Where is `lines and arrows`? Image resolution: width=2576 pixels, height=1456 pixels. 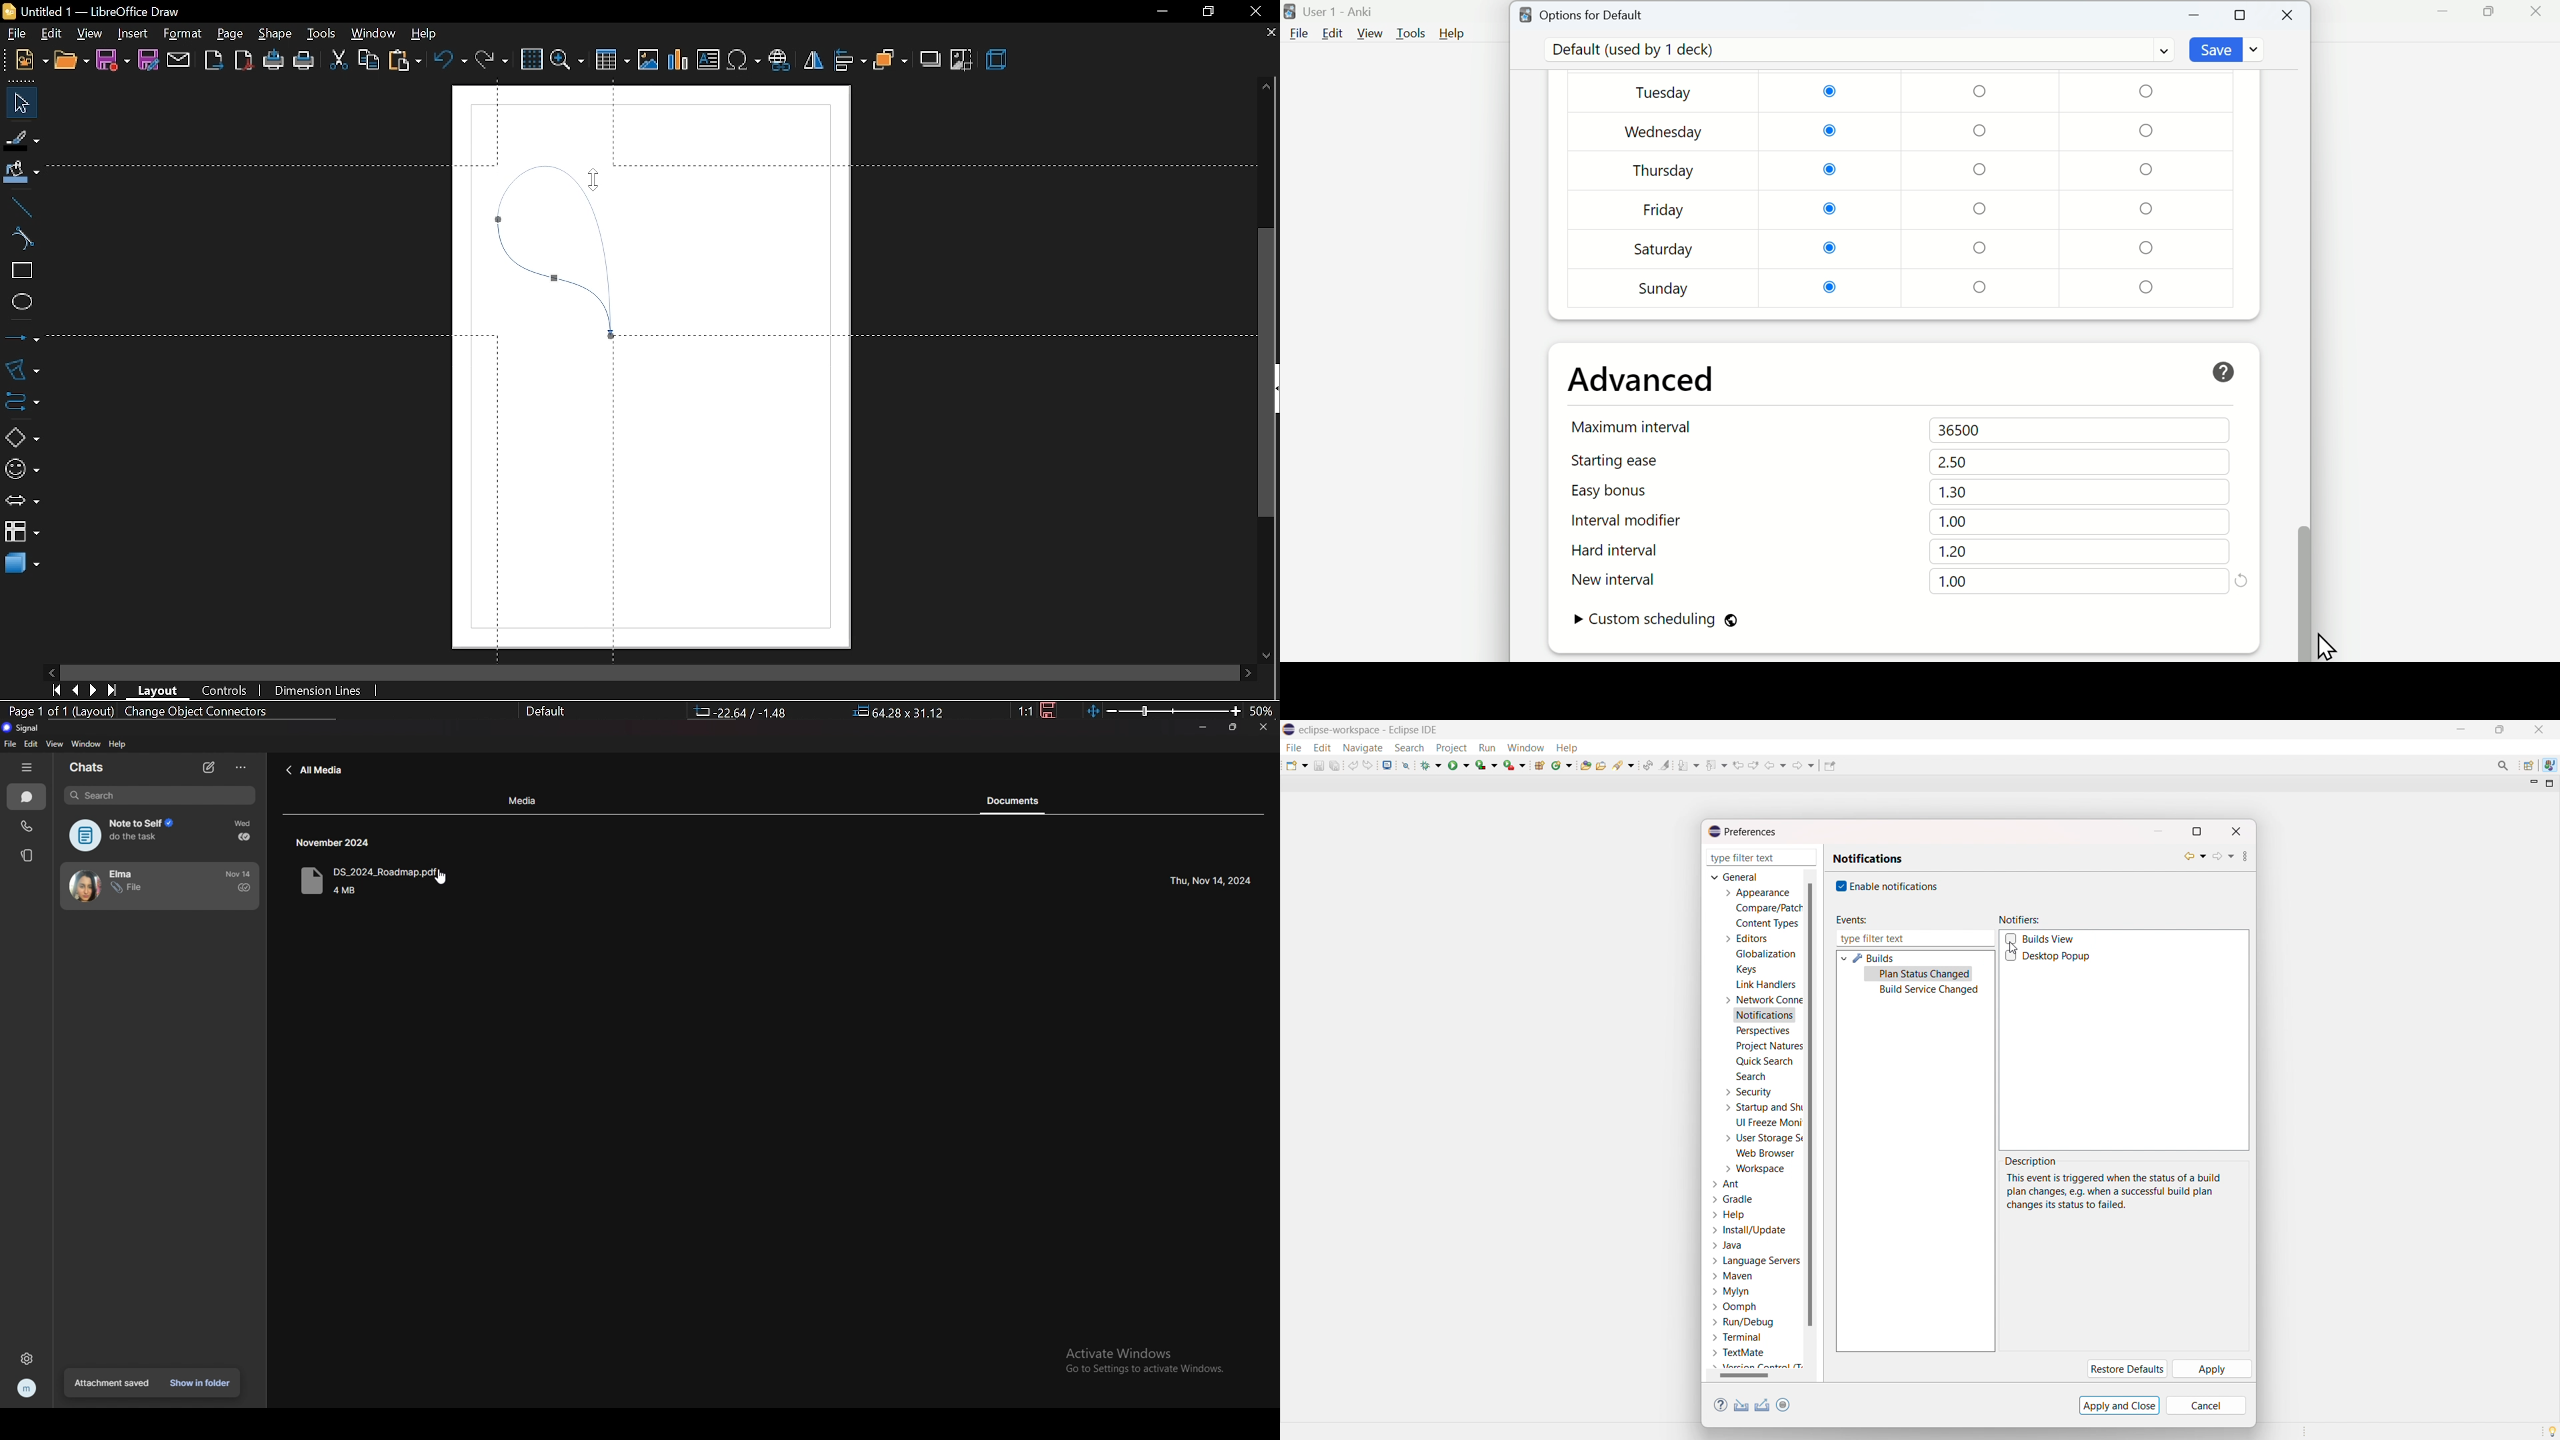 lines and arrows is located at coordinates (22, 337).